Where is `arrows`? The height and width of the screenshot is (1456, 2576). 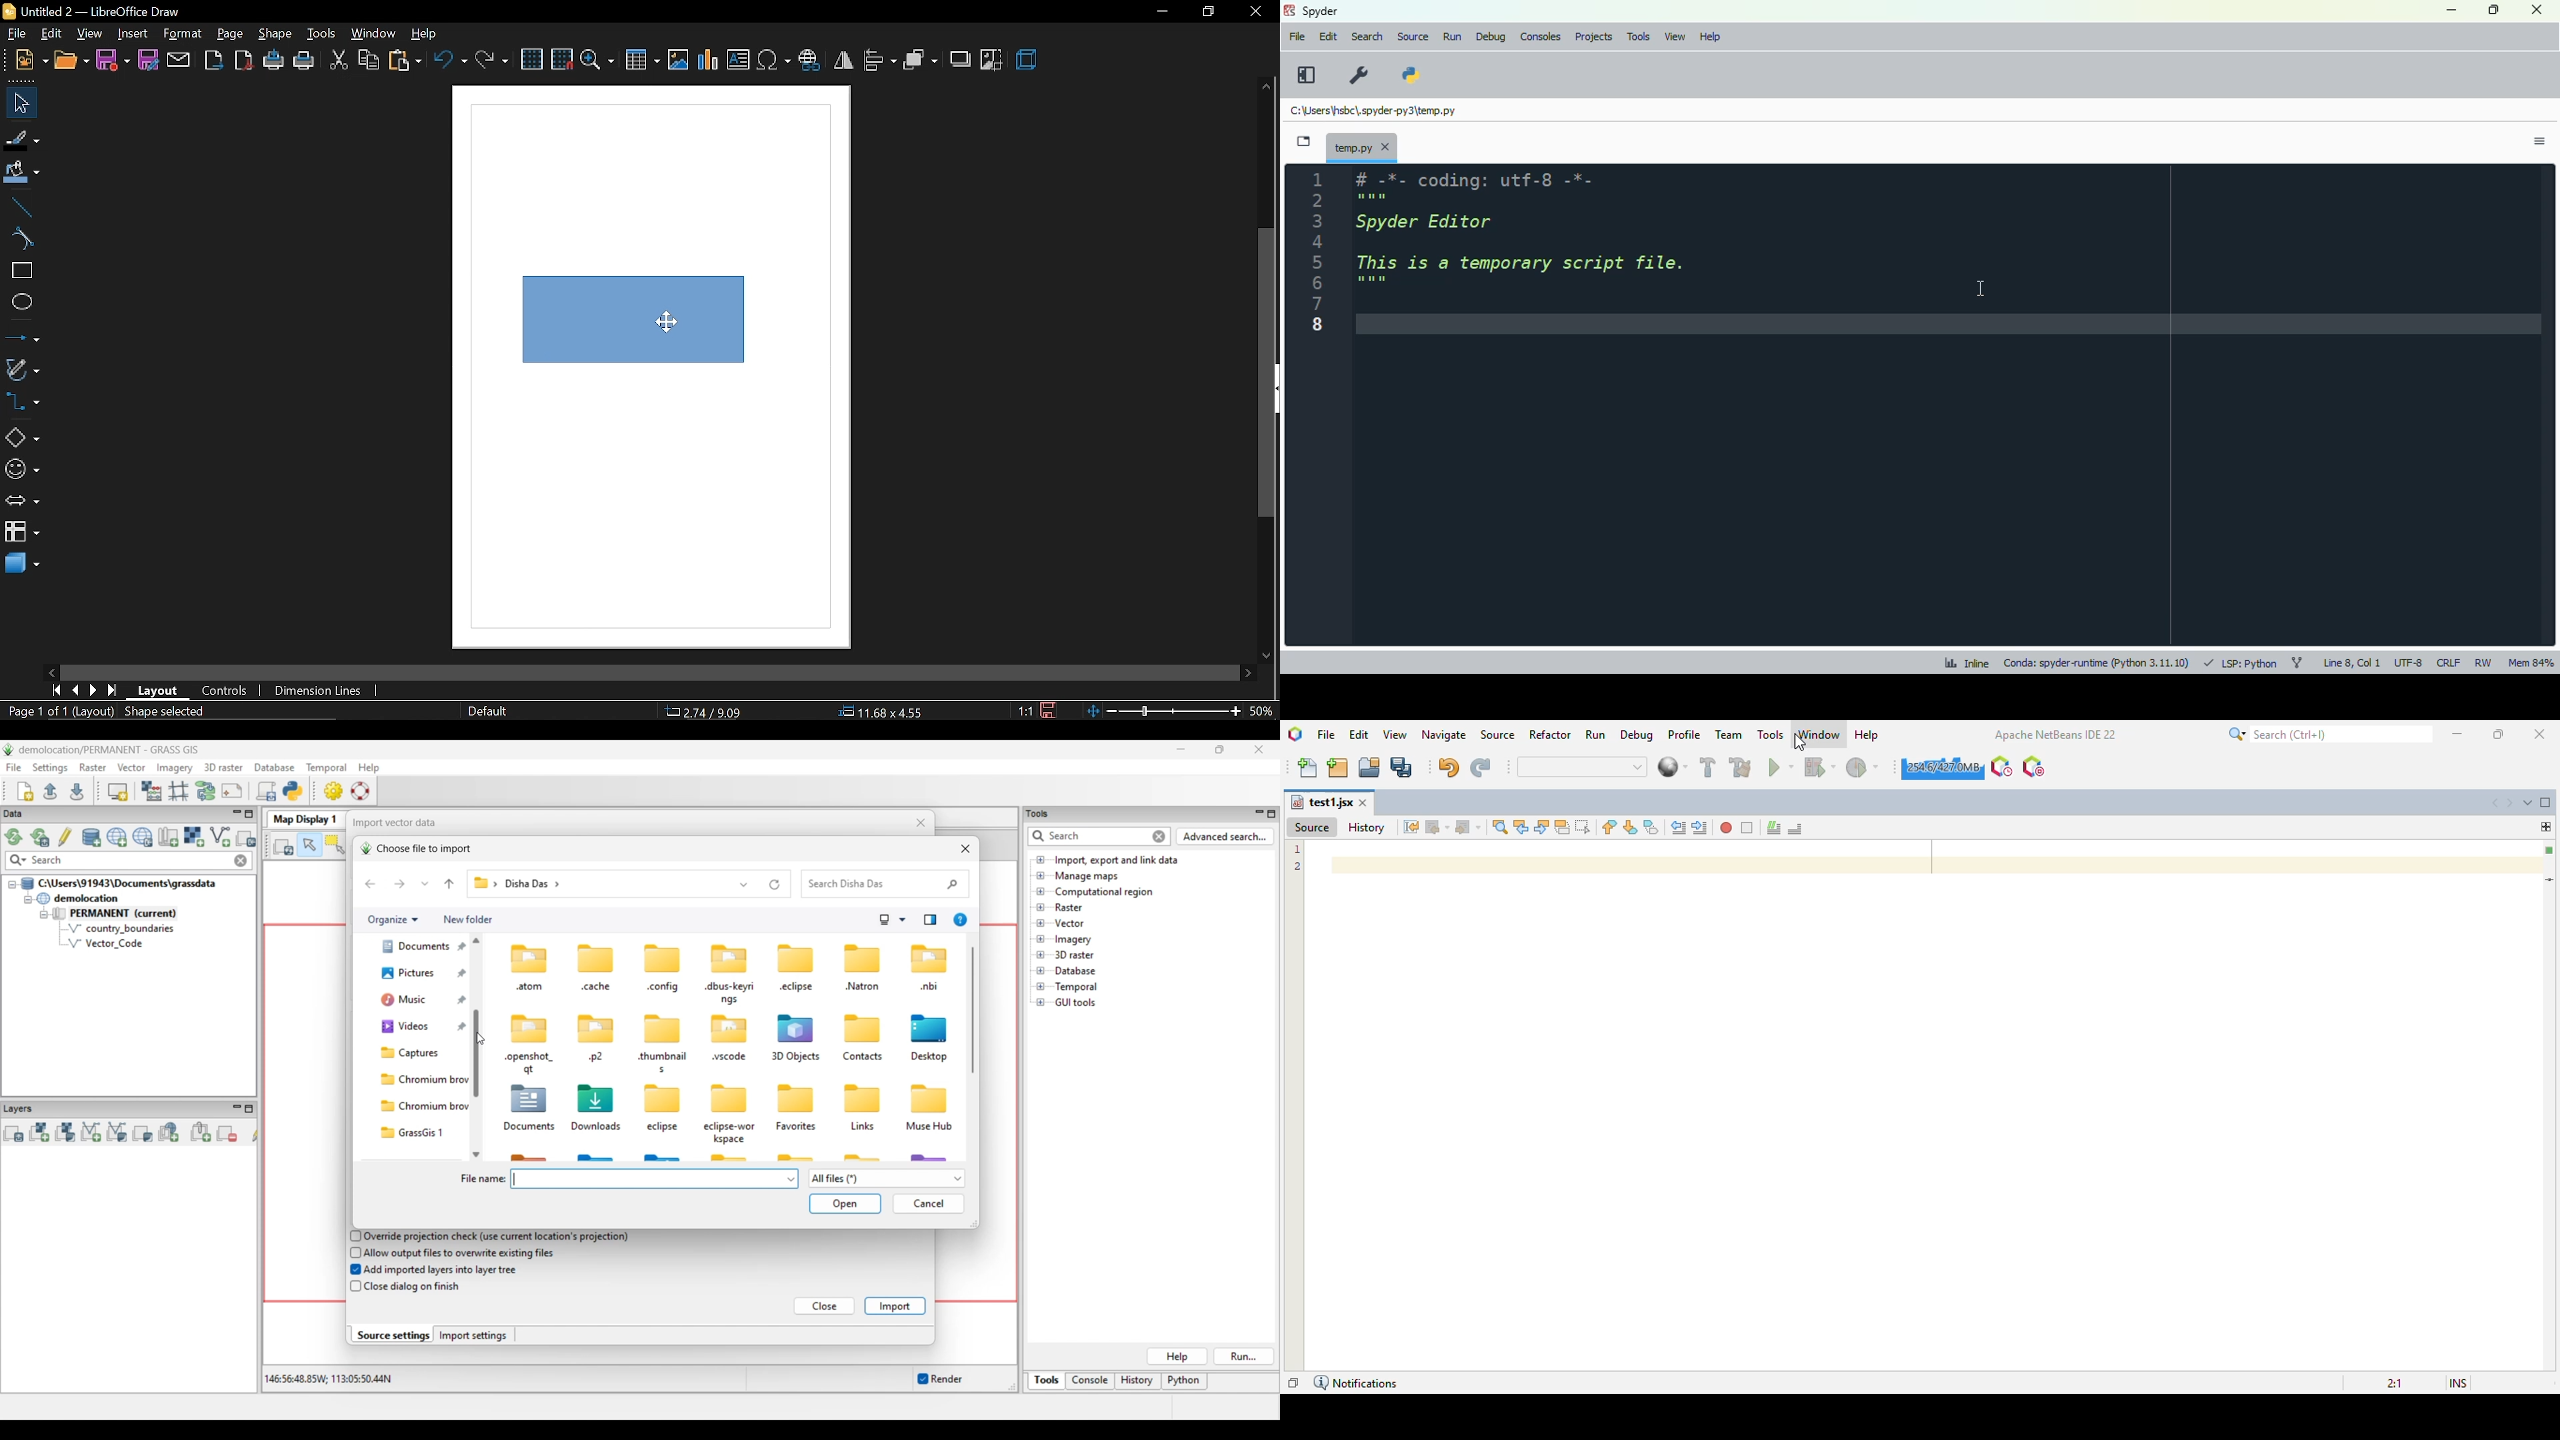
arrows is located at coordinates (22, 501).